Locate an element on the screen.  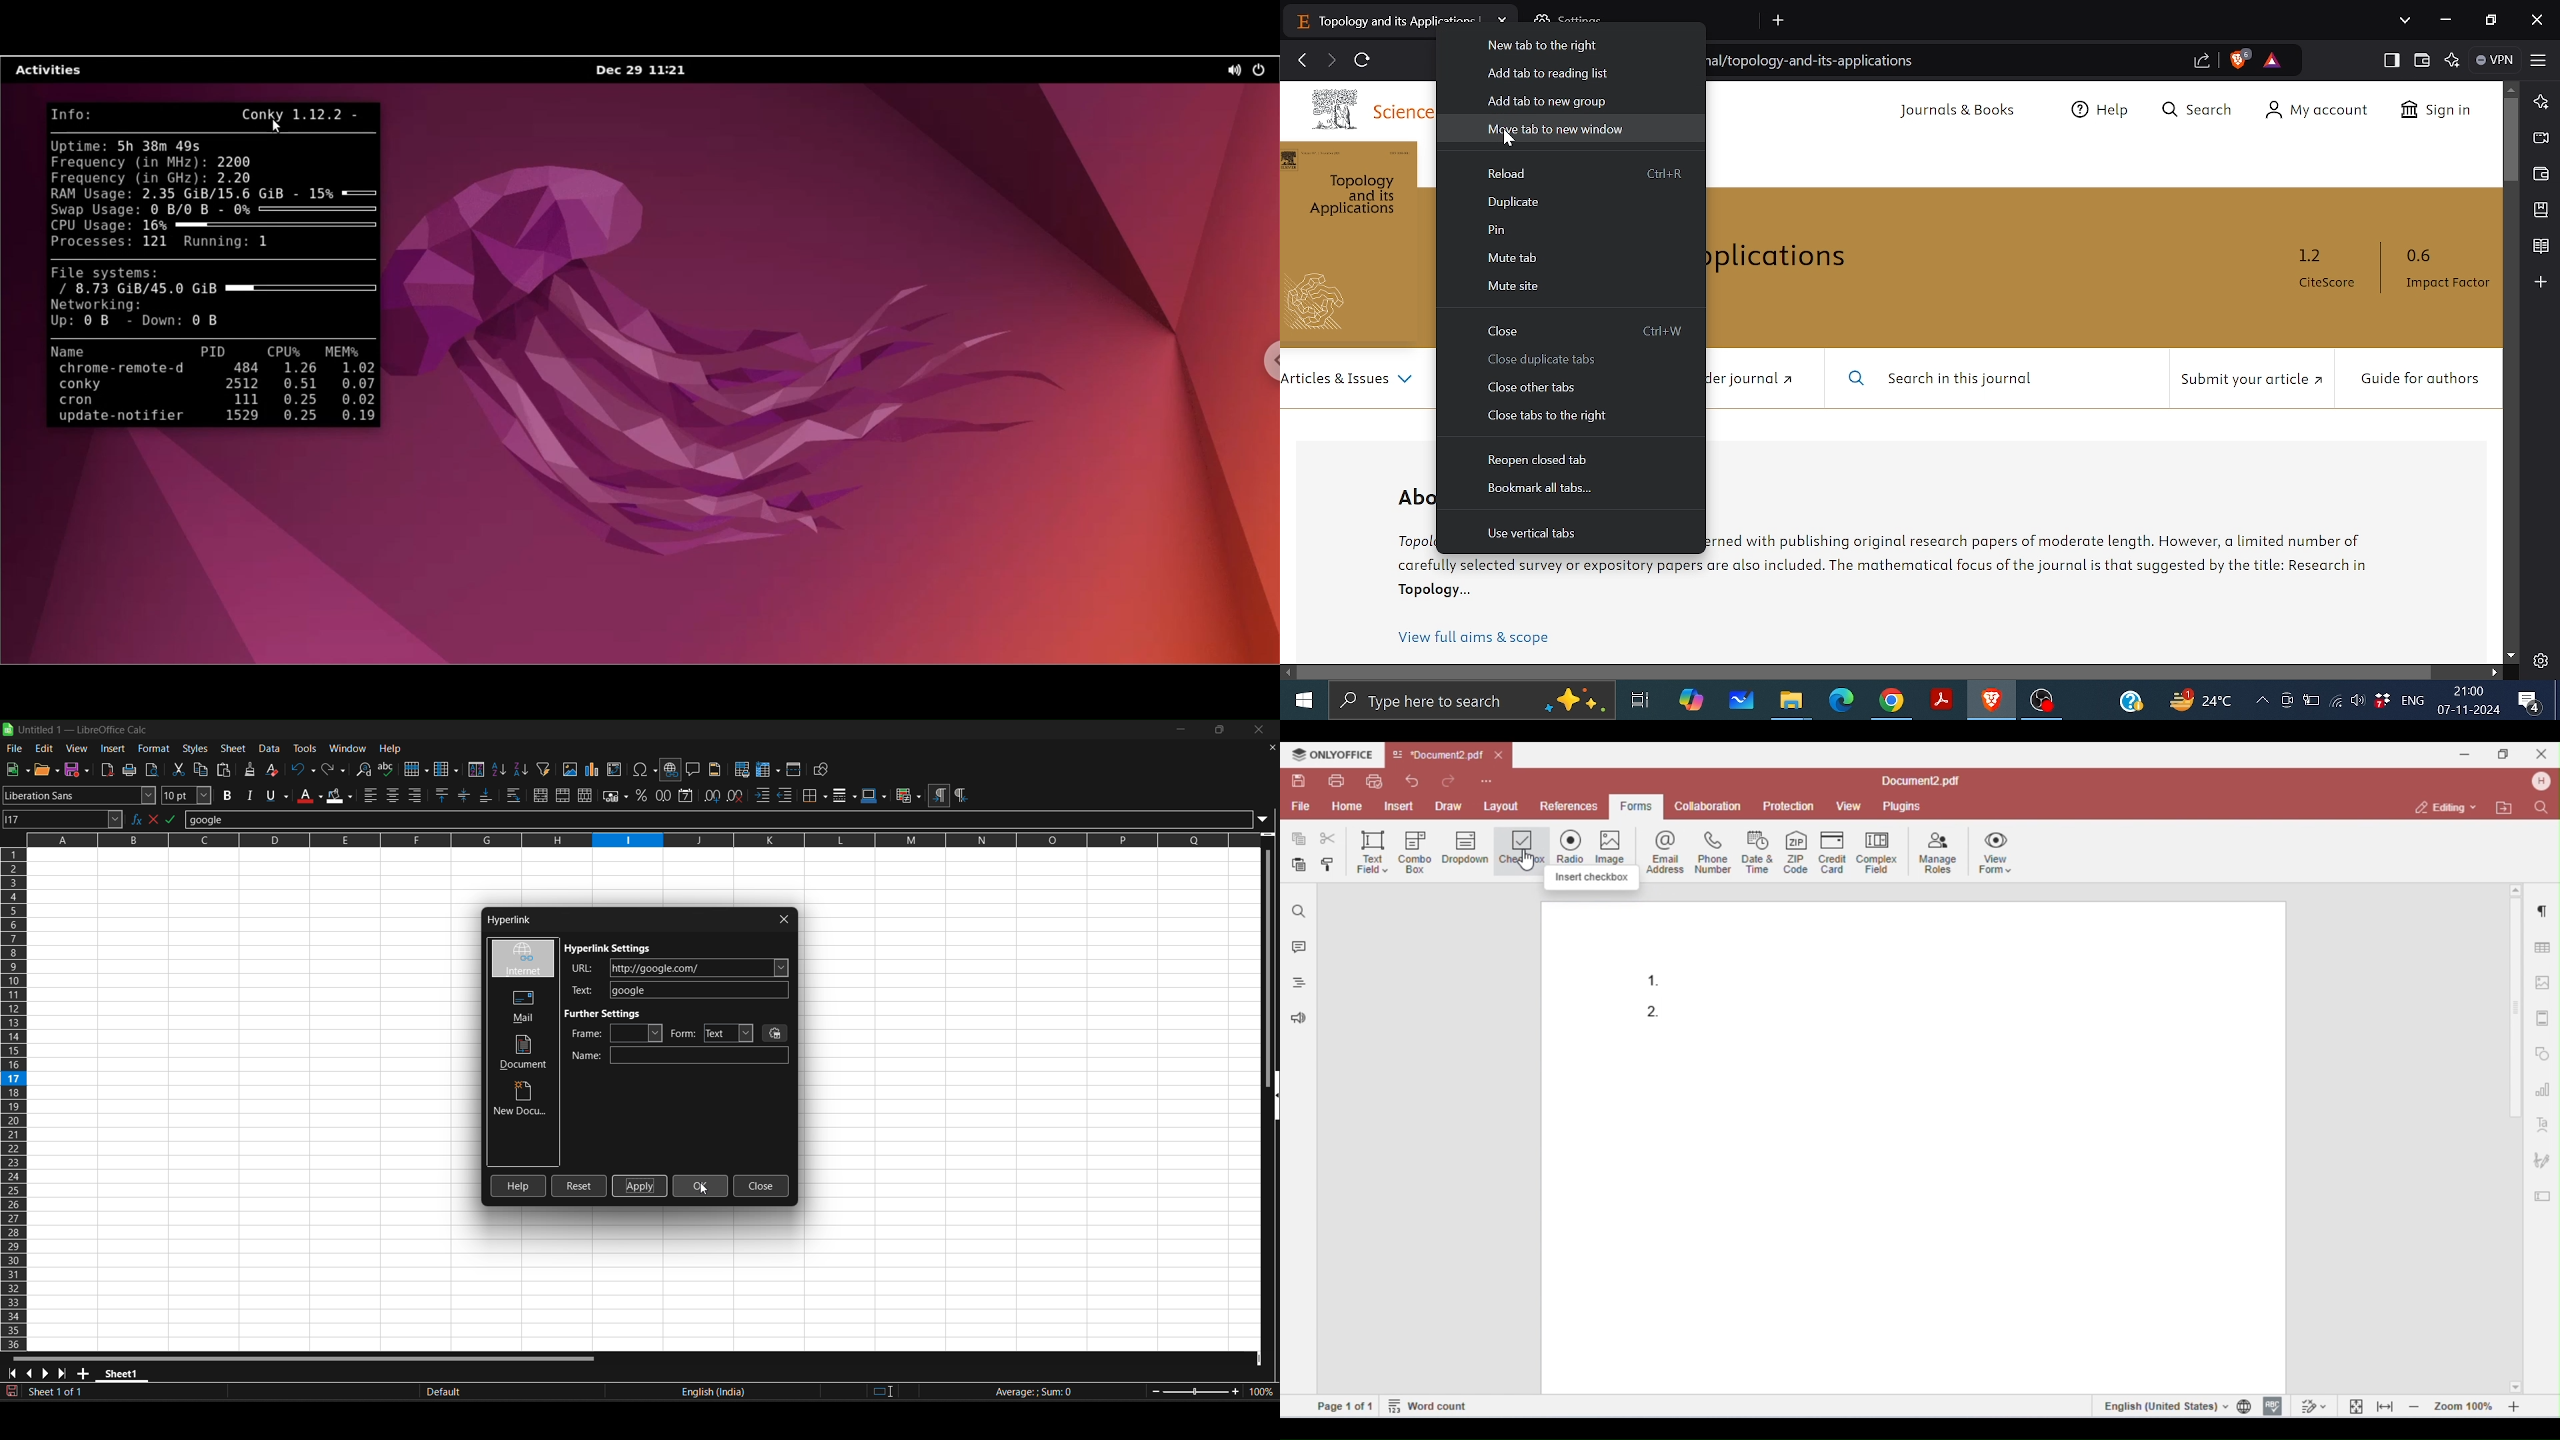
print is located at coordinates (133, 769).